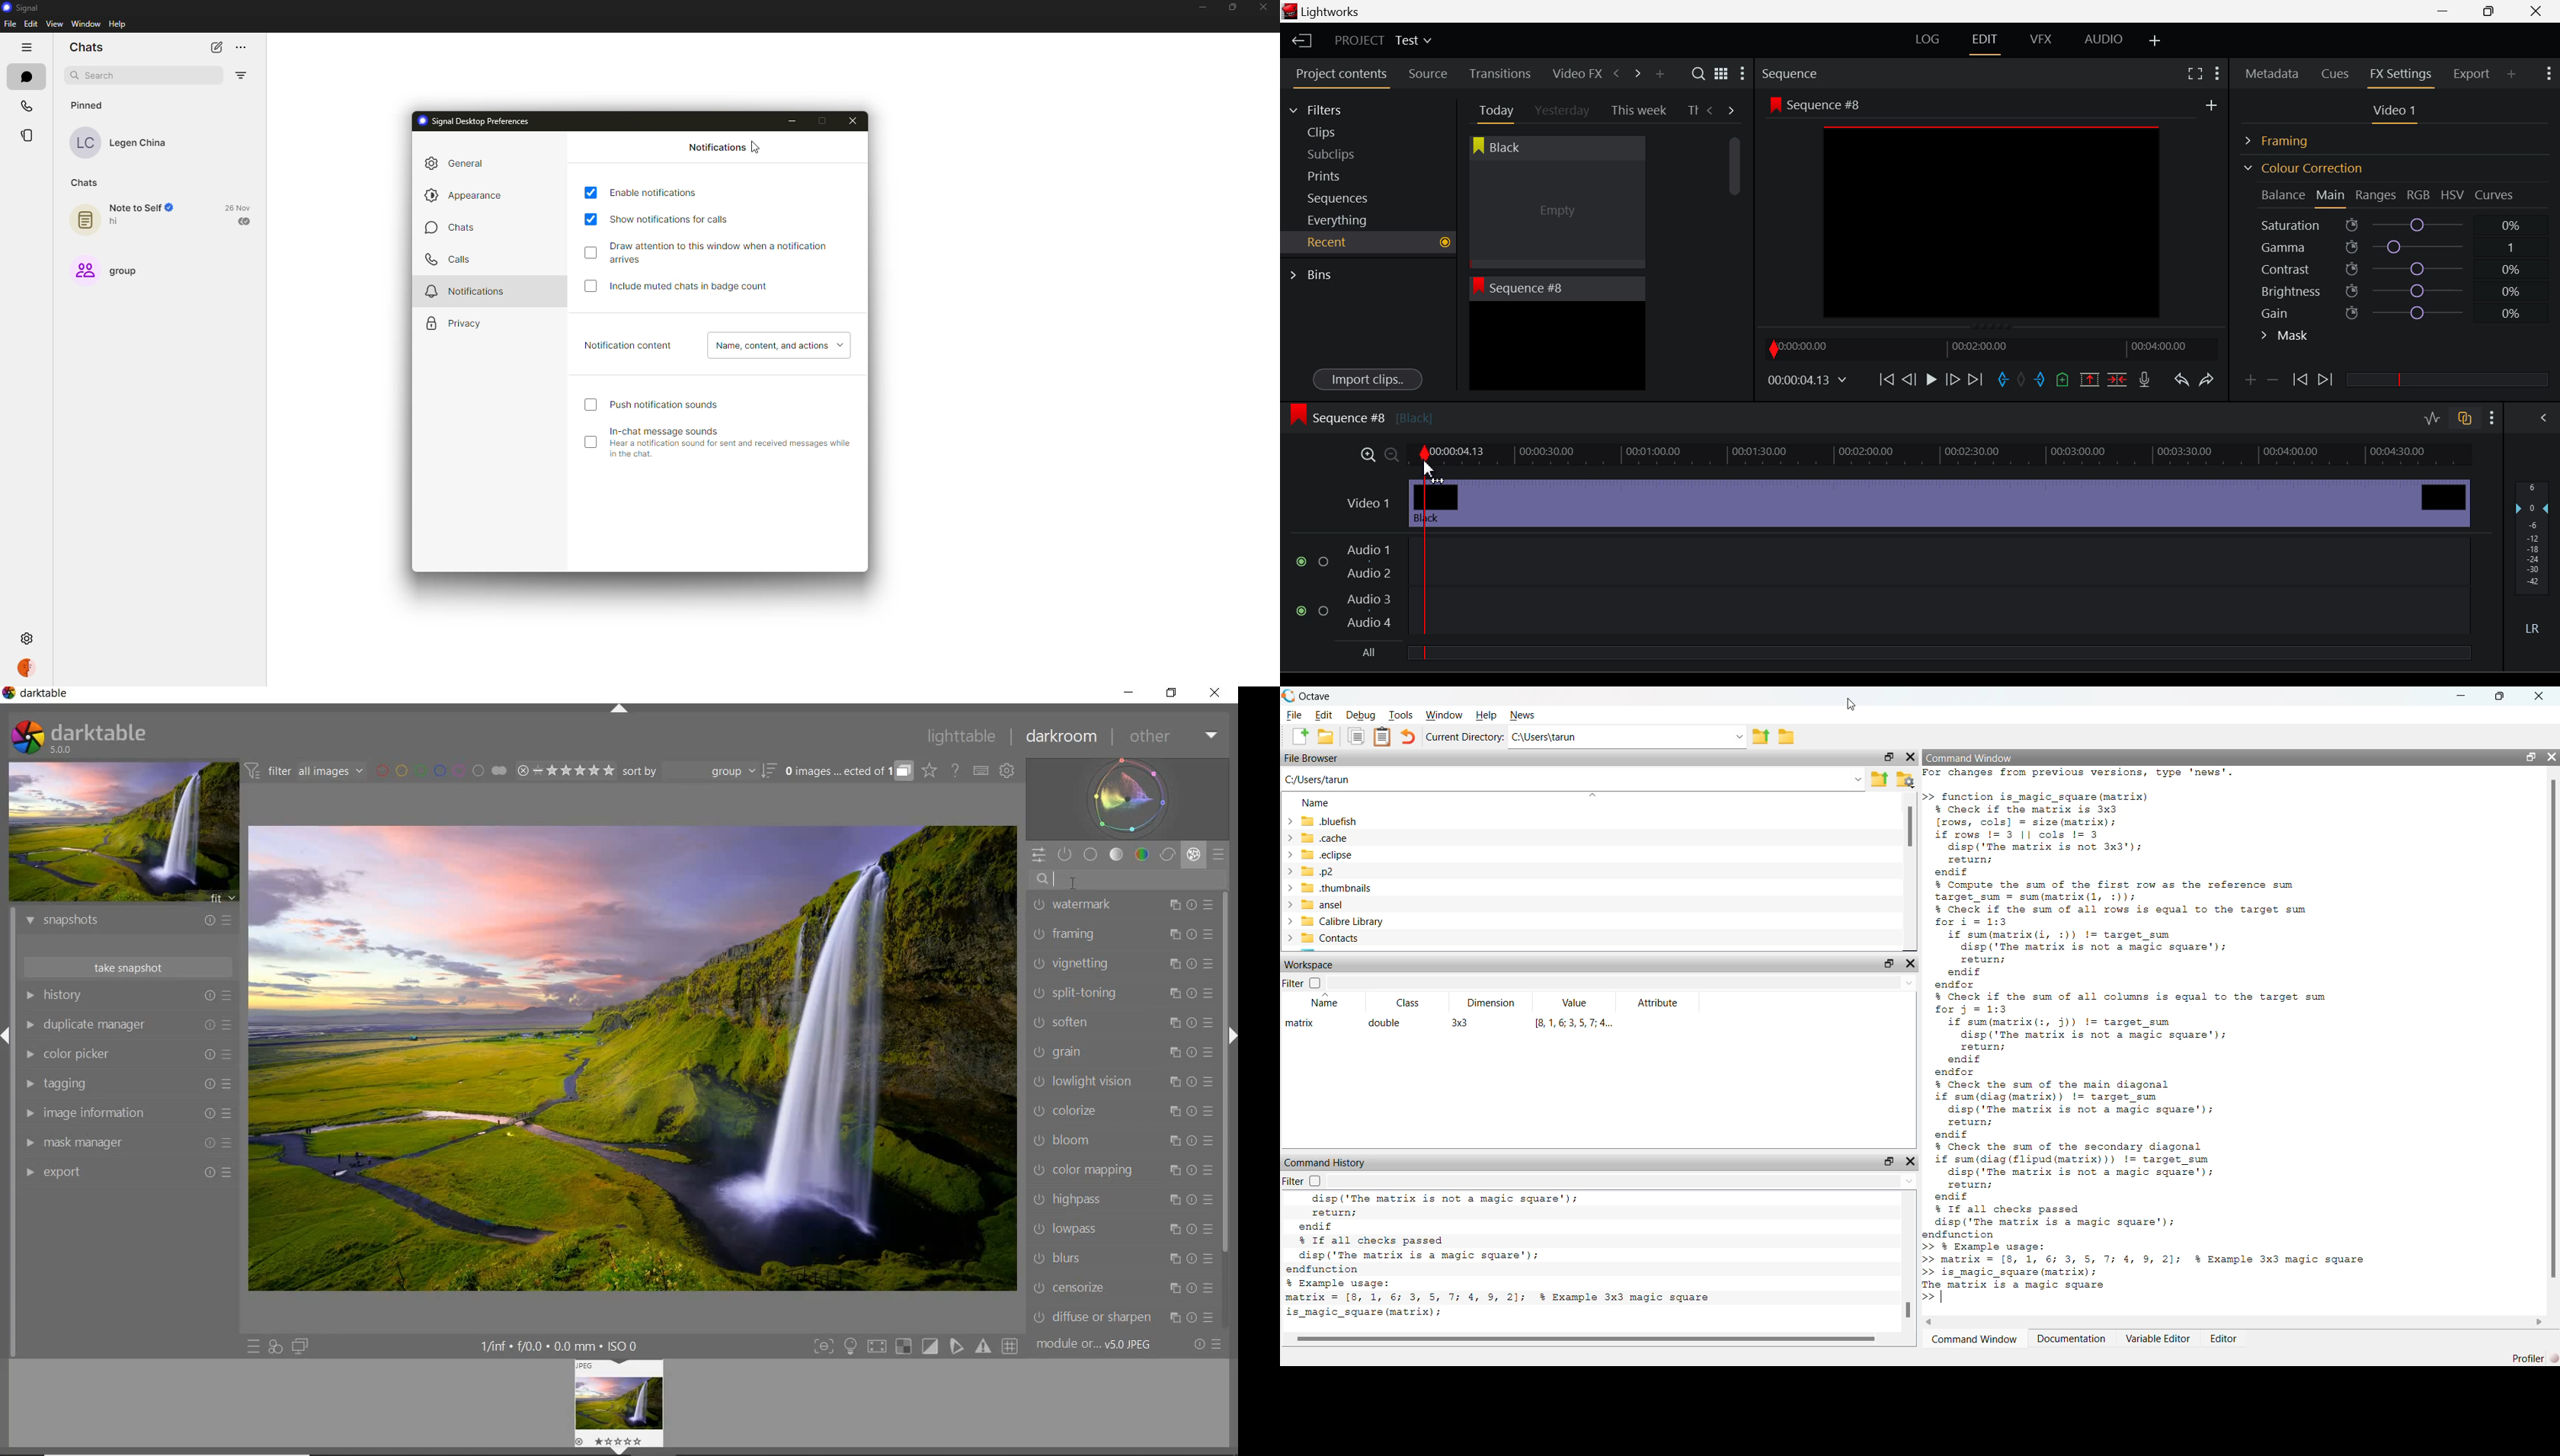  What do you see at coordinates (1007, 771) in the screenshot?
I see `SHOW GLOBAL PREFERENCES` at bounding box center [1007, 771].